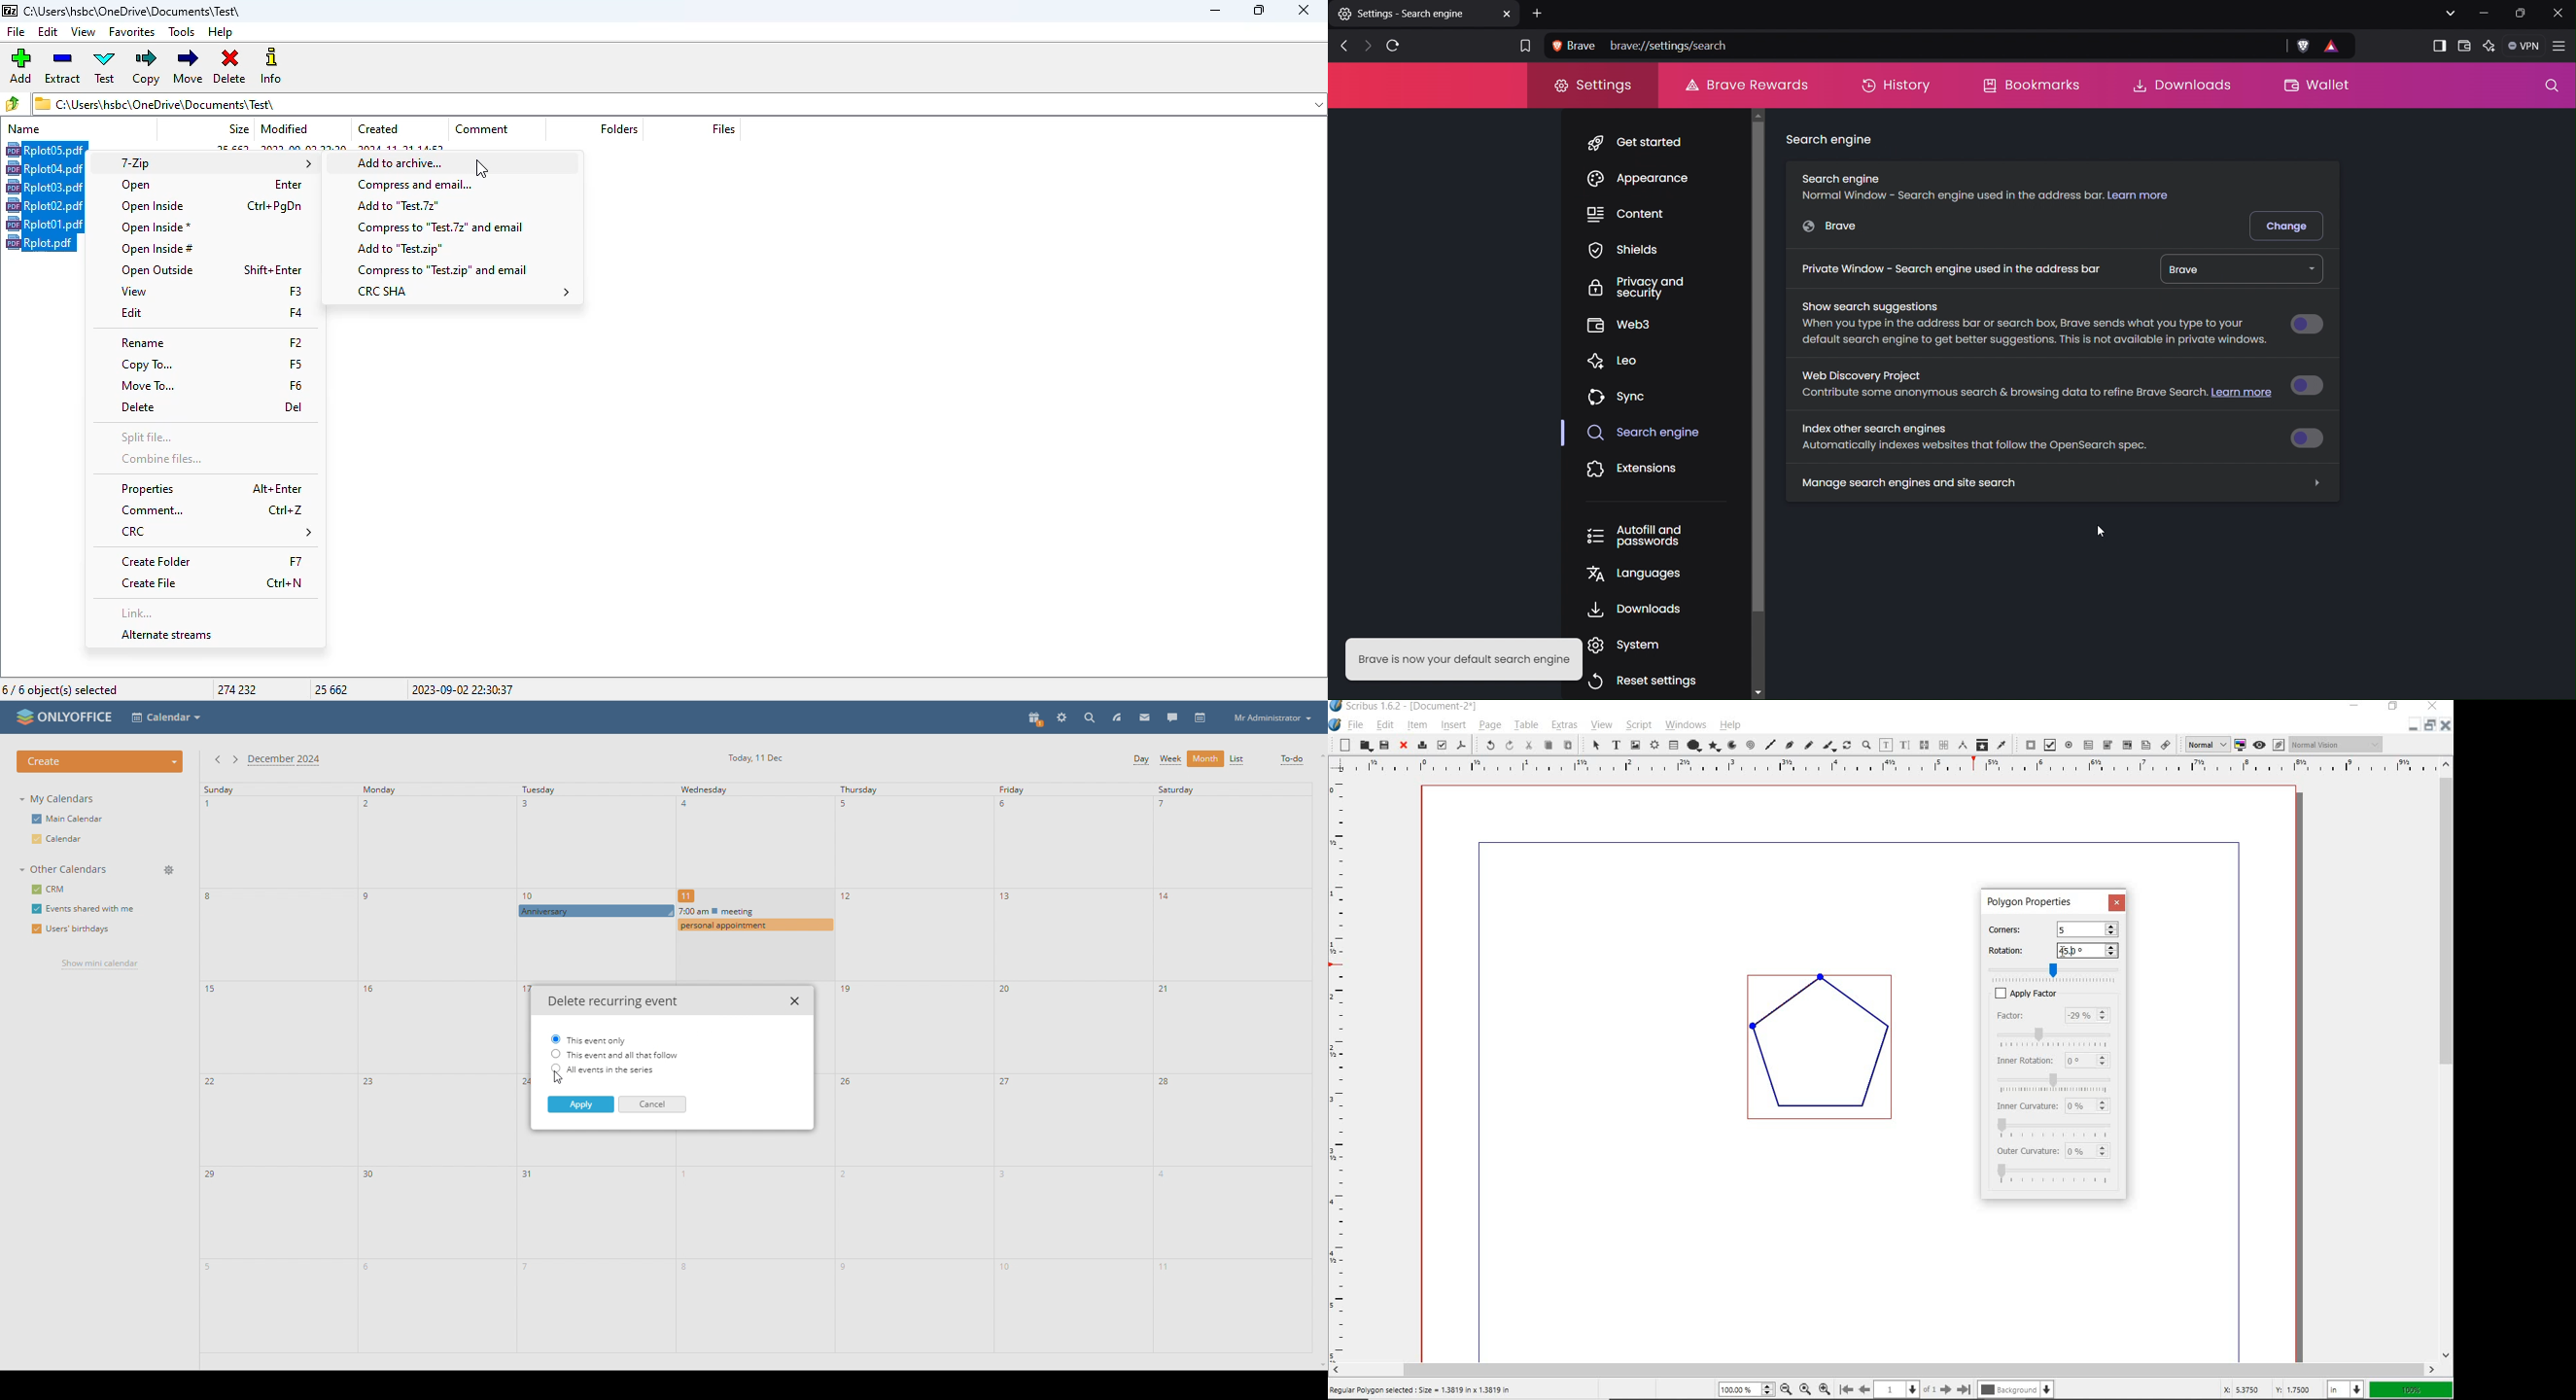 The height and width of the screenshot is (1400, 2576). Describe the element at coordinates (618, 129) in the screenshot. I see `folders` at that location.